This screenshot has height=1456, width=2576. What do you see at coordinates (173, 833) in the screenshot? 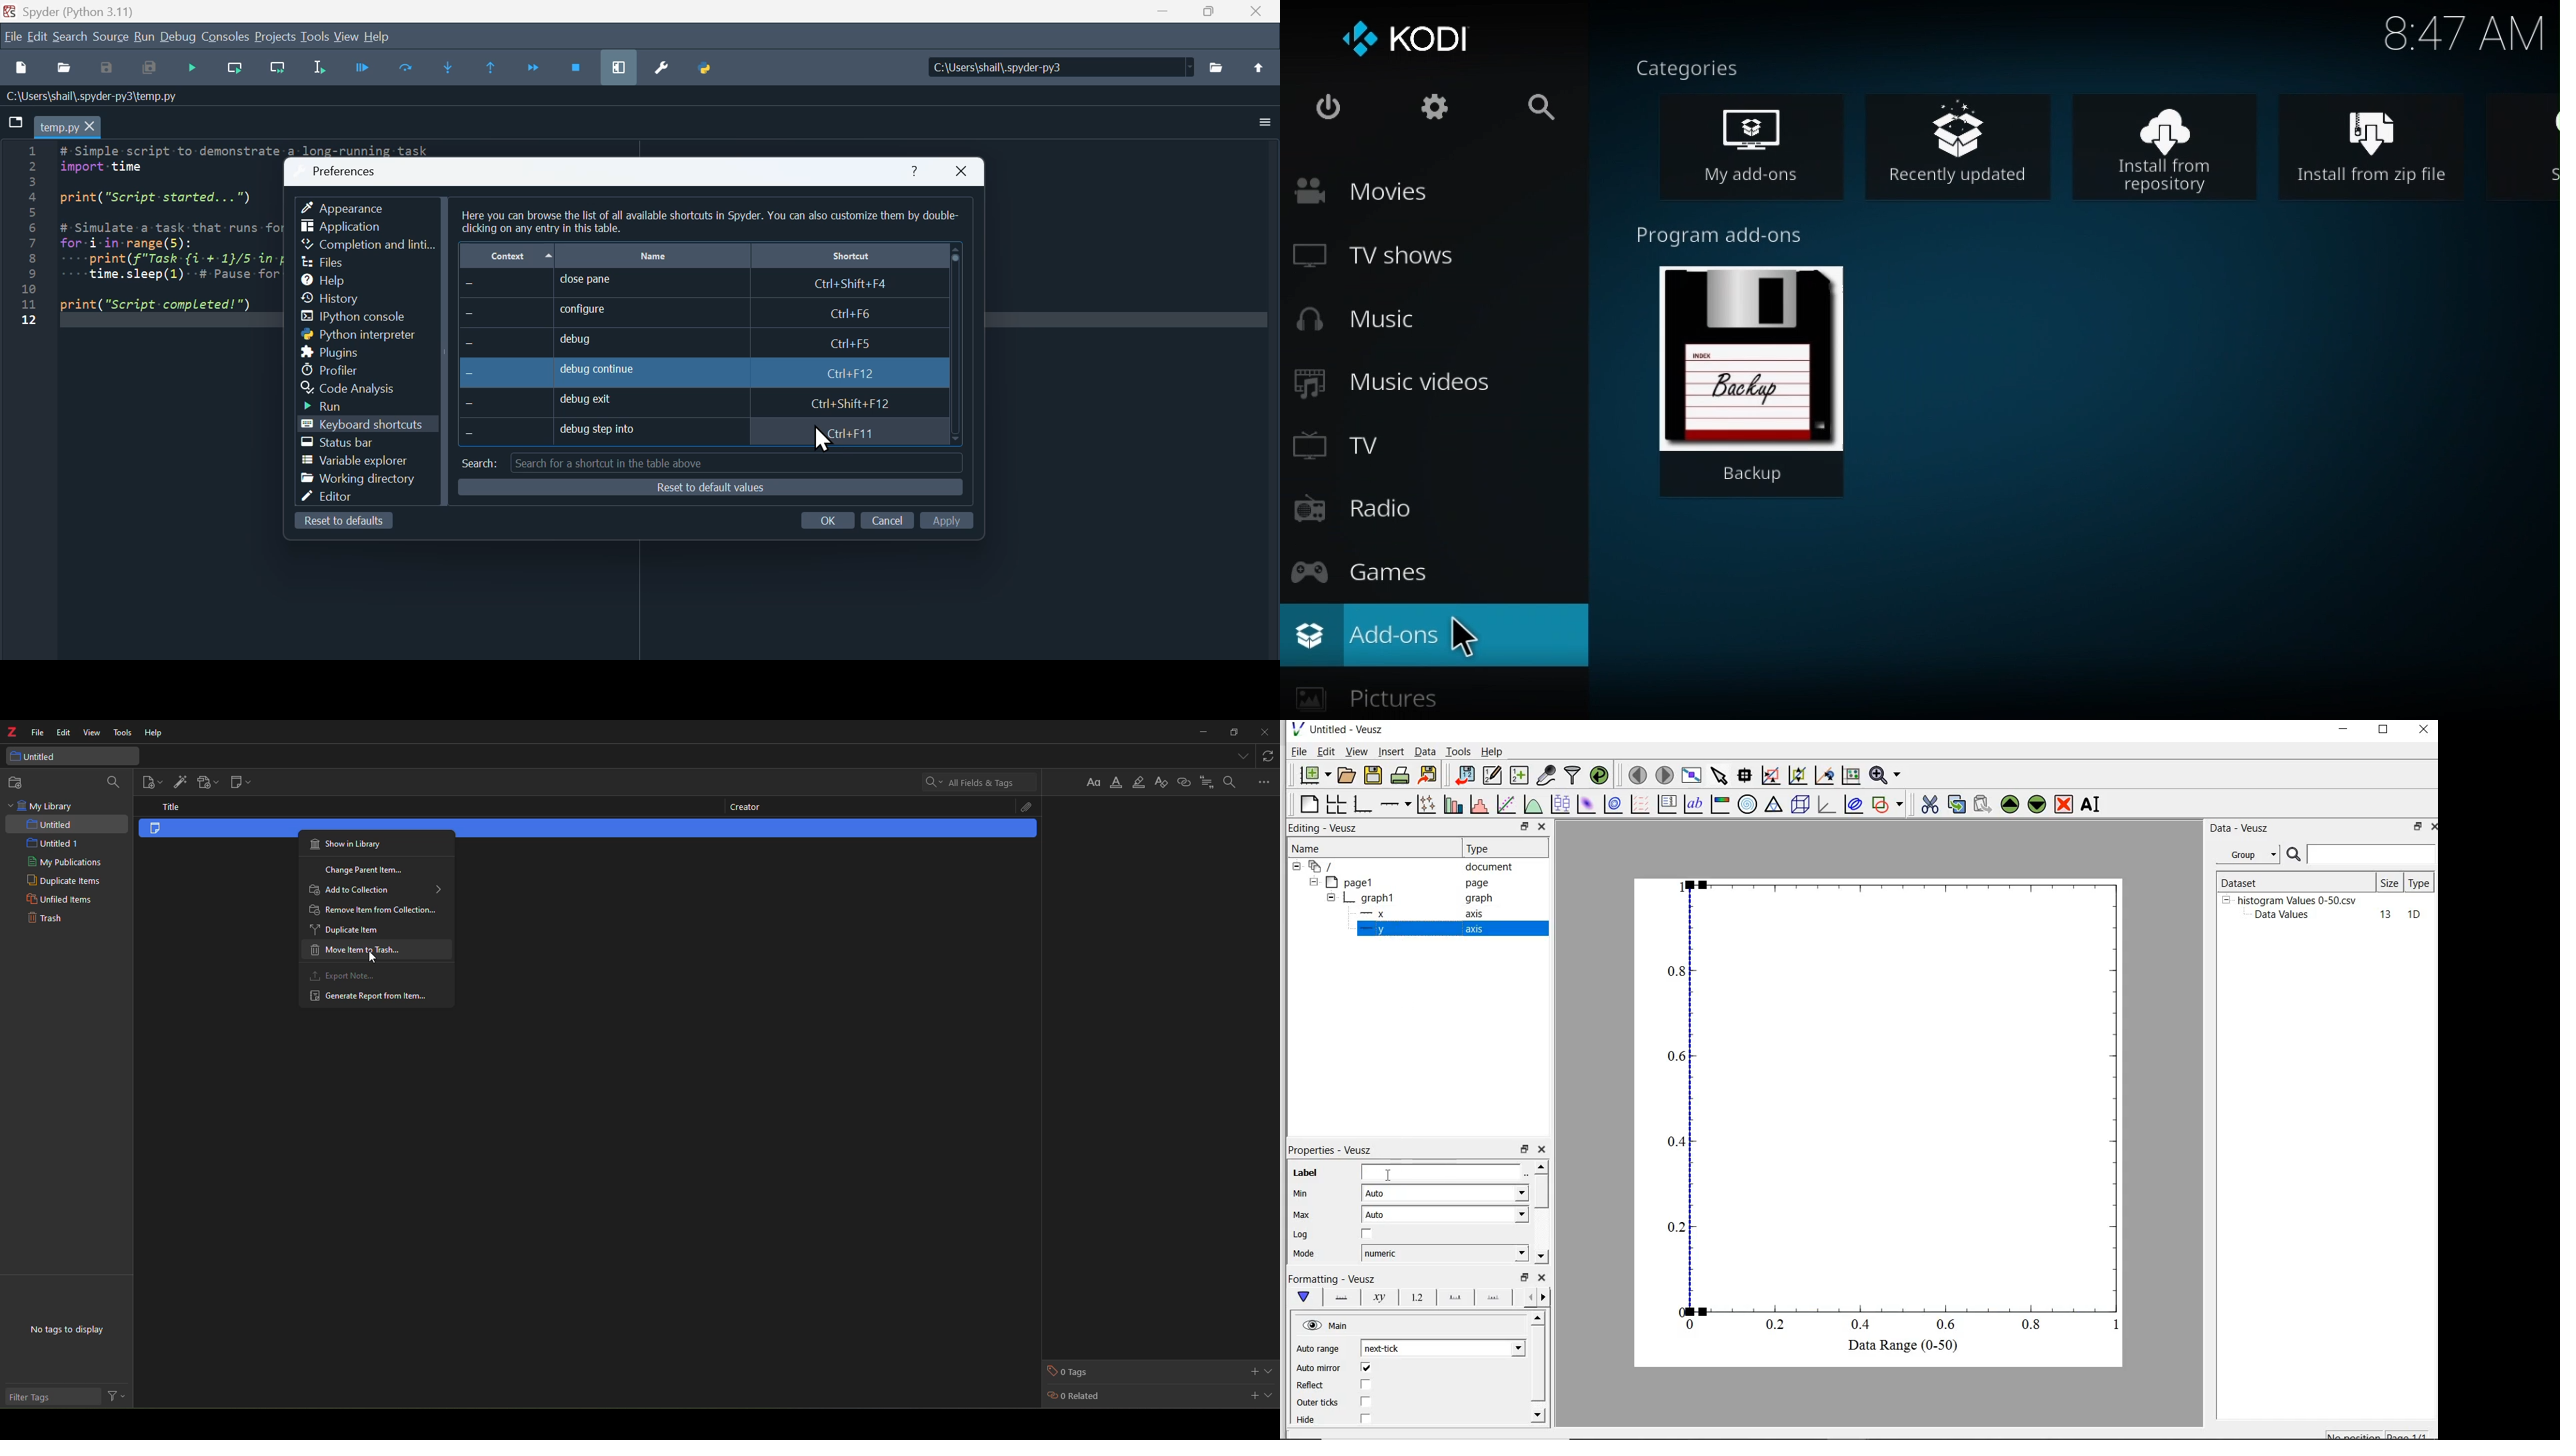
I see `item` at bounding box center [173, 833].